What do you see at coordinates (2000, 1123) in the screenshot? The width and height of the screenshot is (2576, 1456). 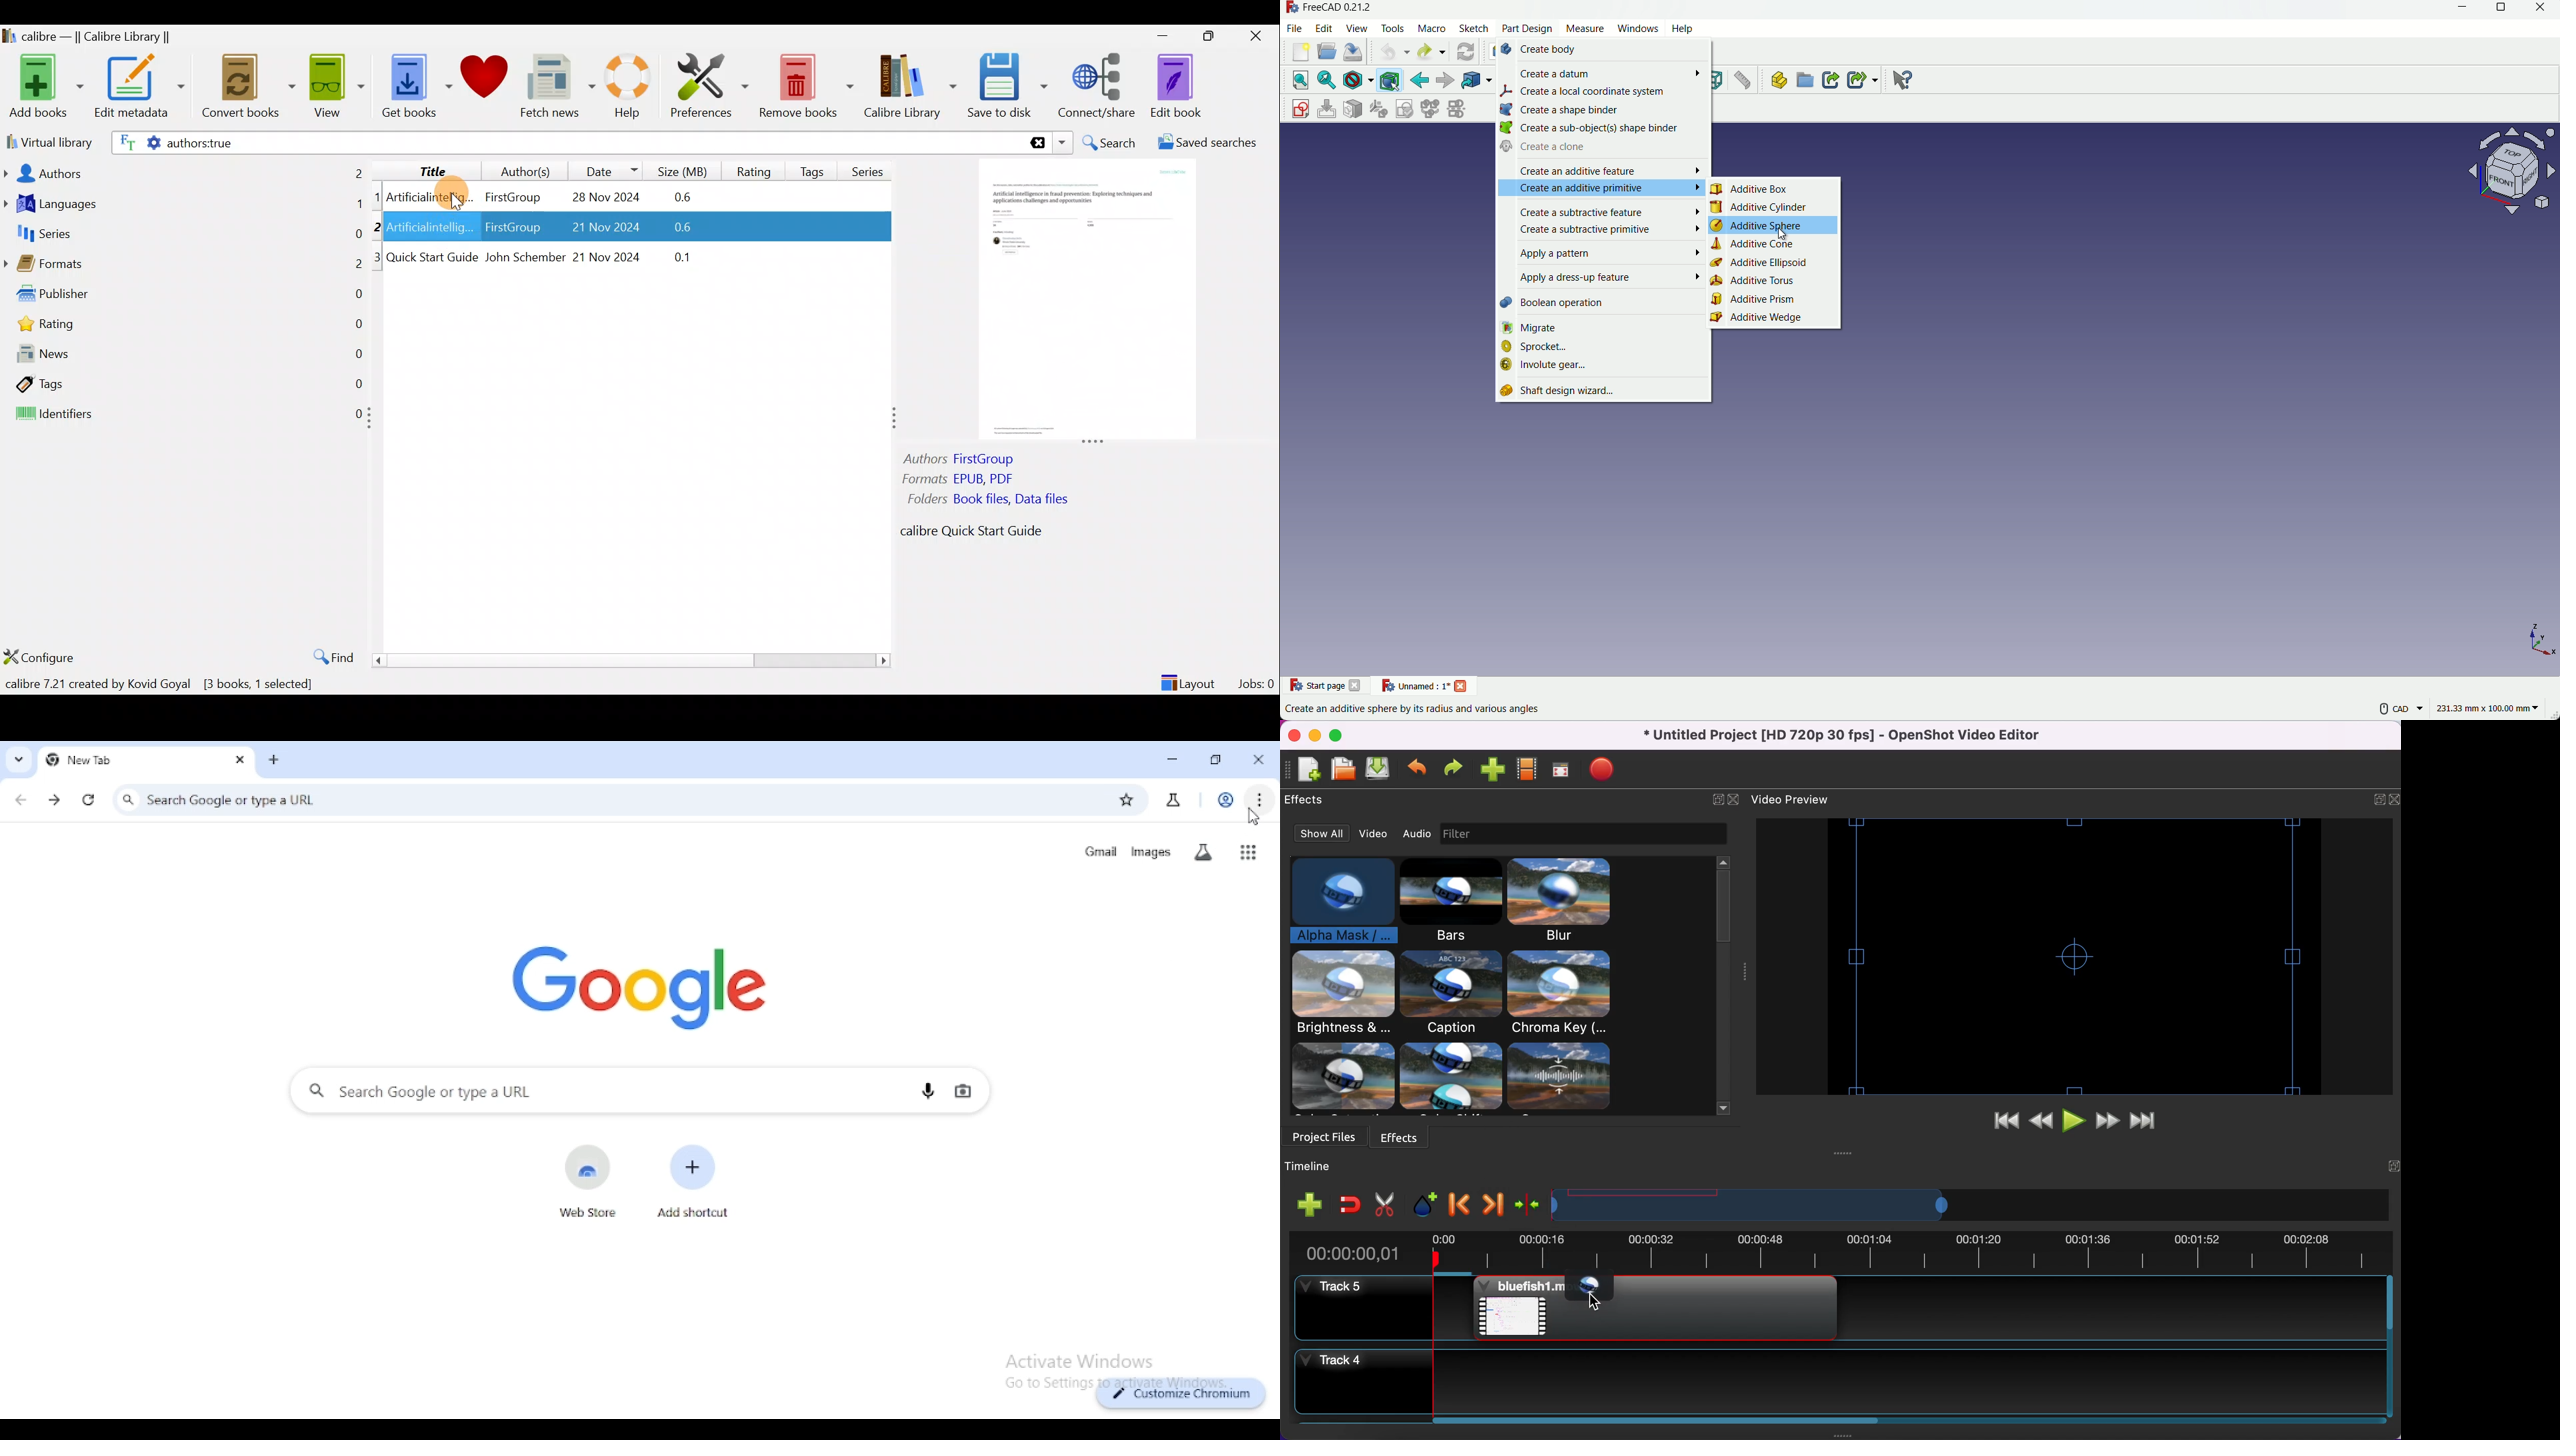 I see `jump to start` at bounding box center [2000, 1123].